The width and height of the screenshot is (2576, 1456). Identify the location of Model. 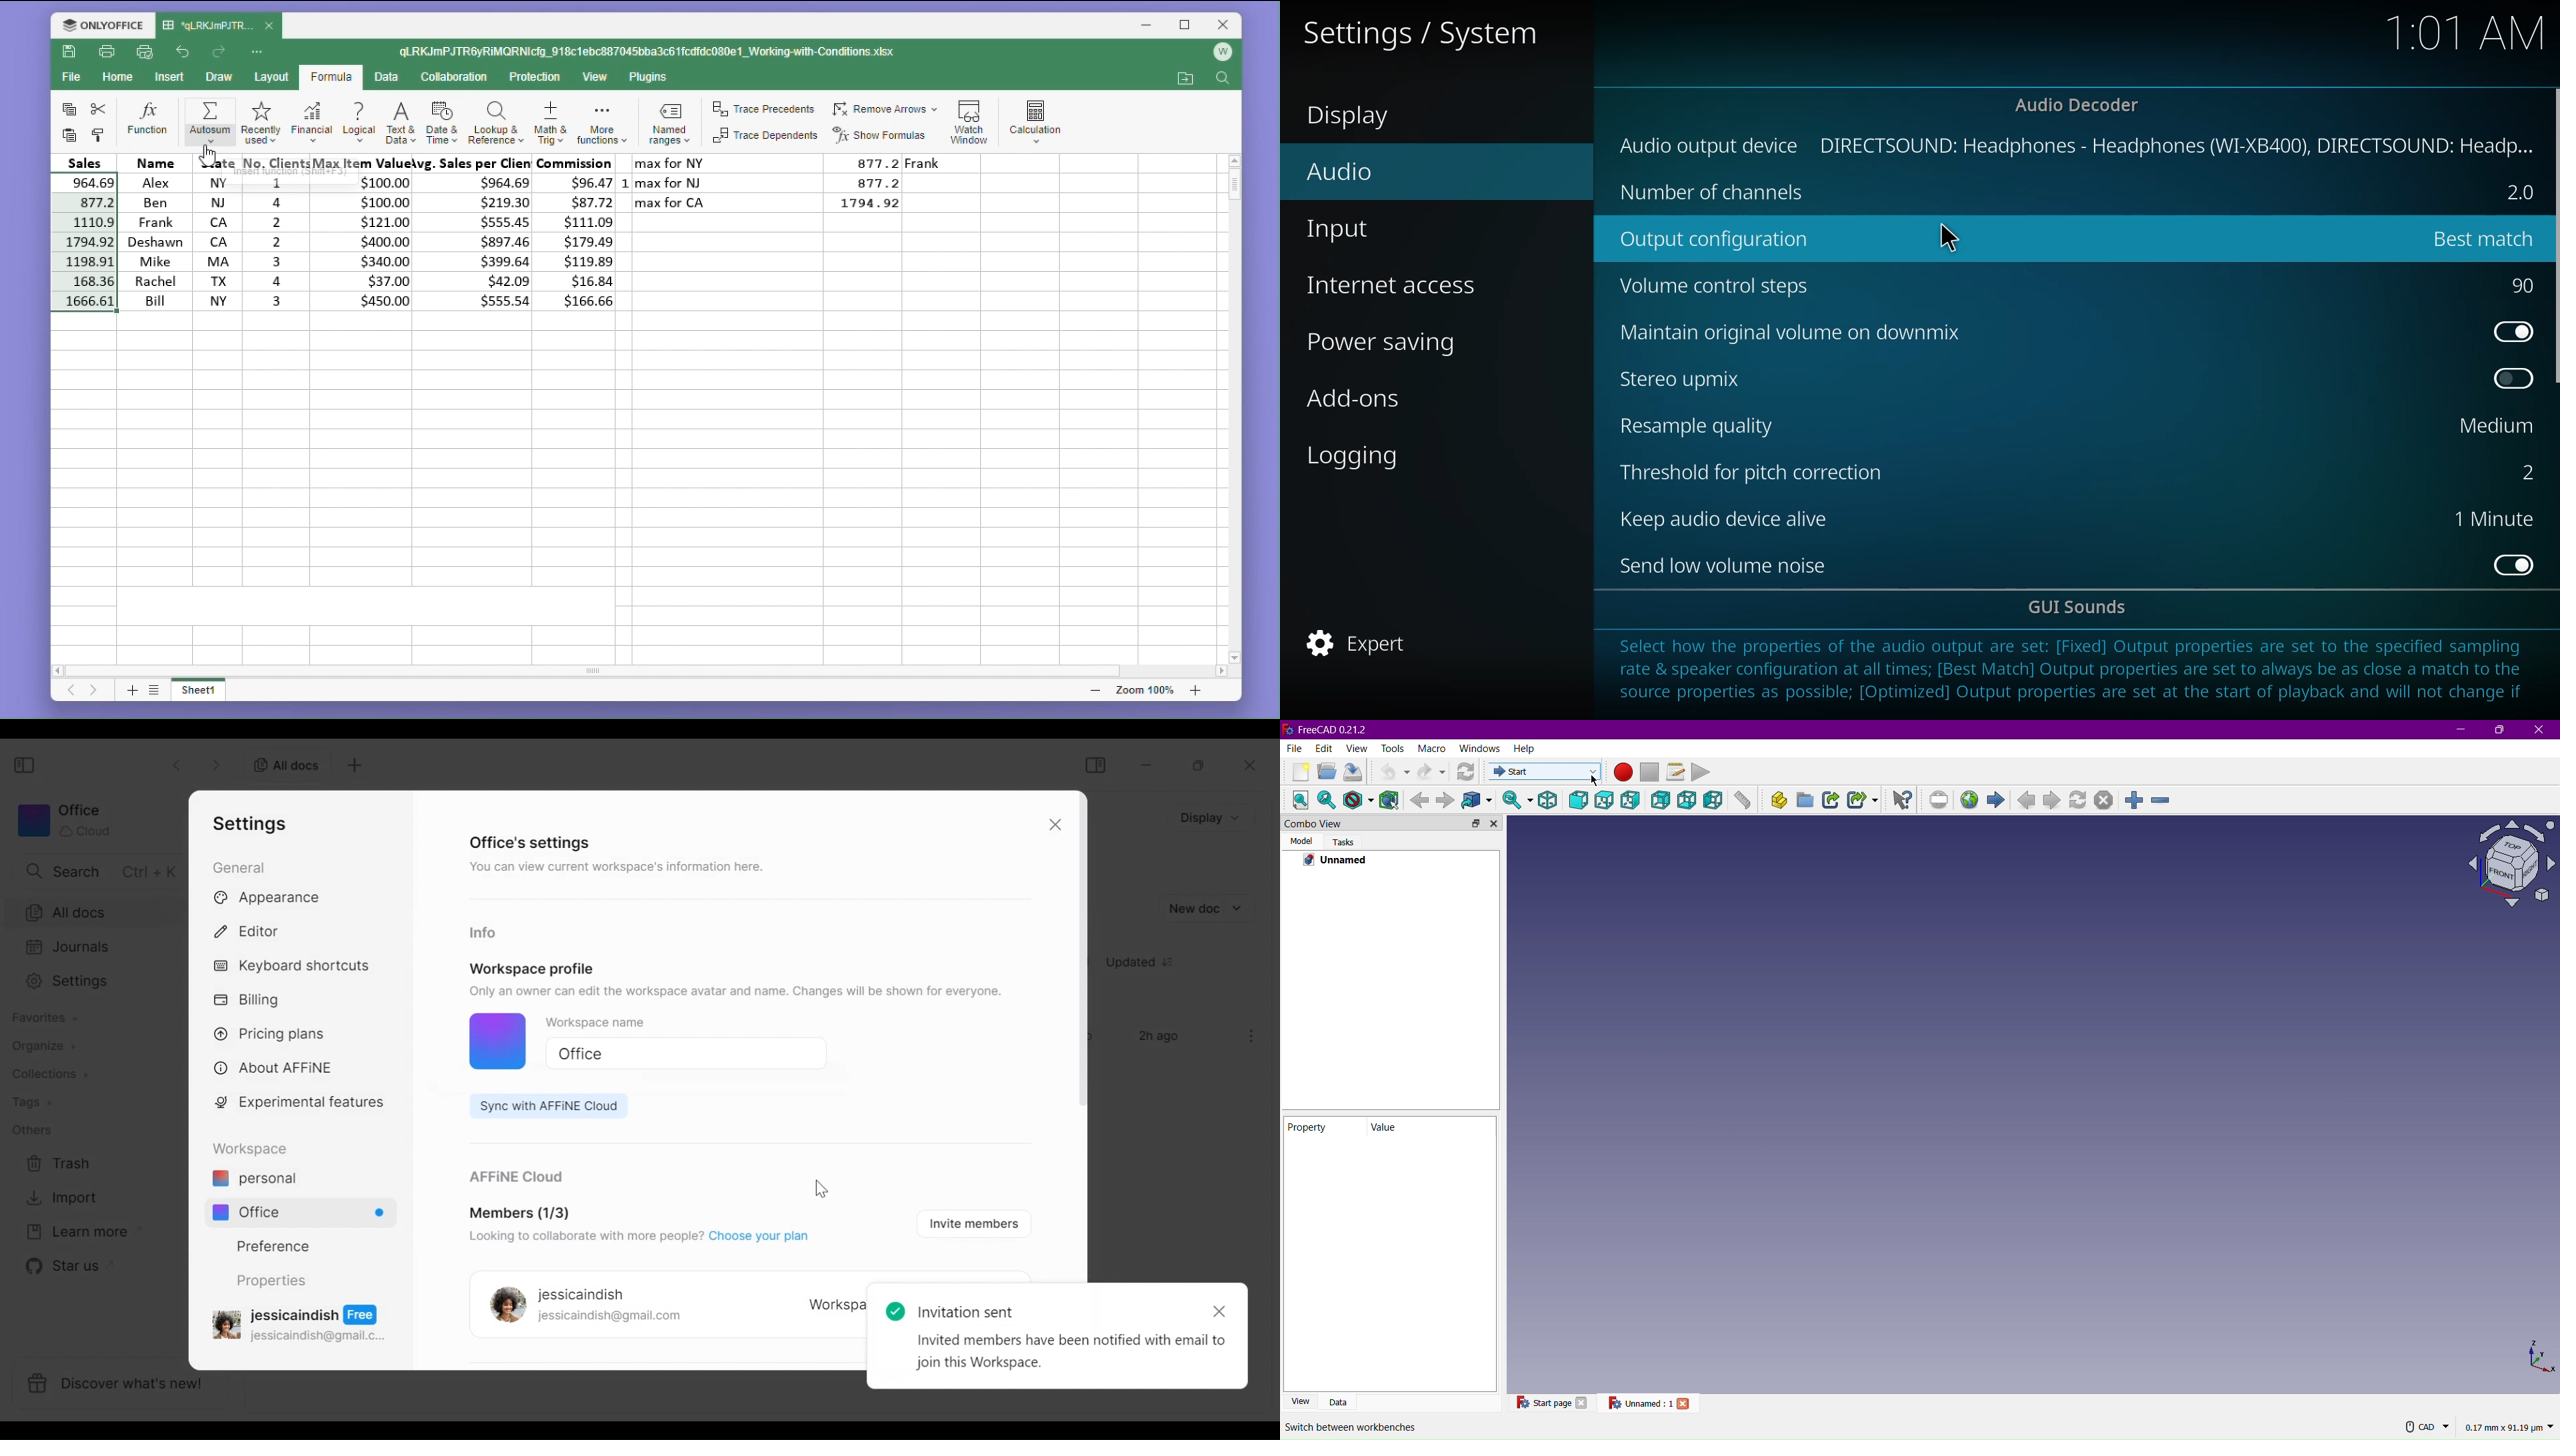
(1300, 842).